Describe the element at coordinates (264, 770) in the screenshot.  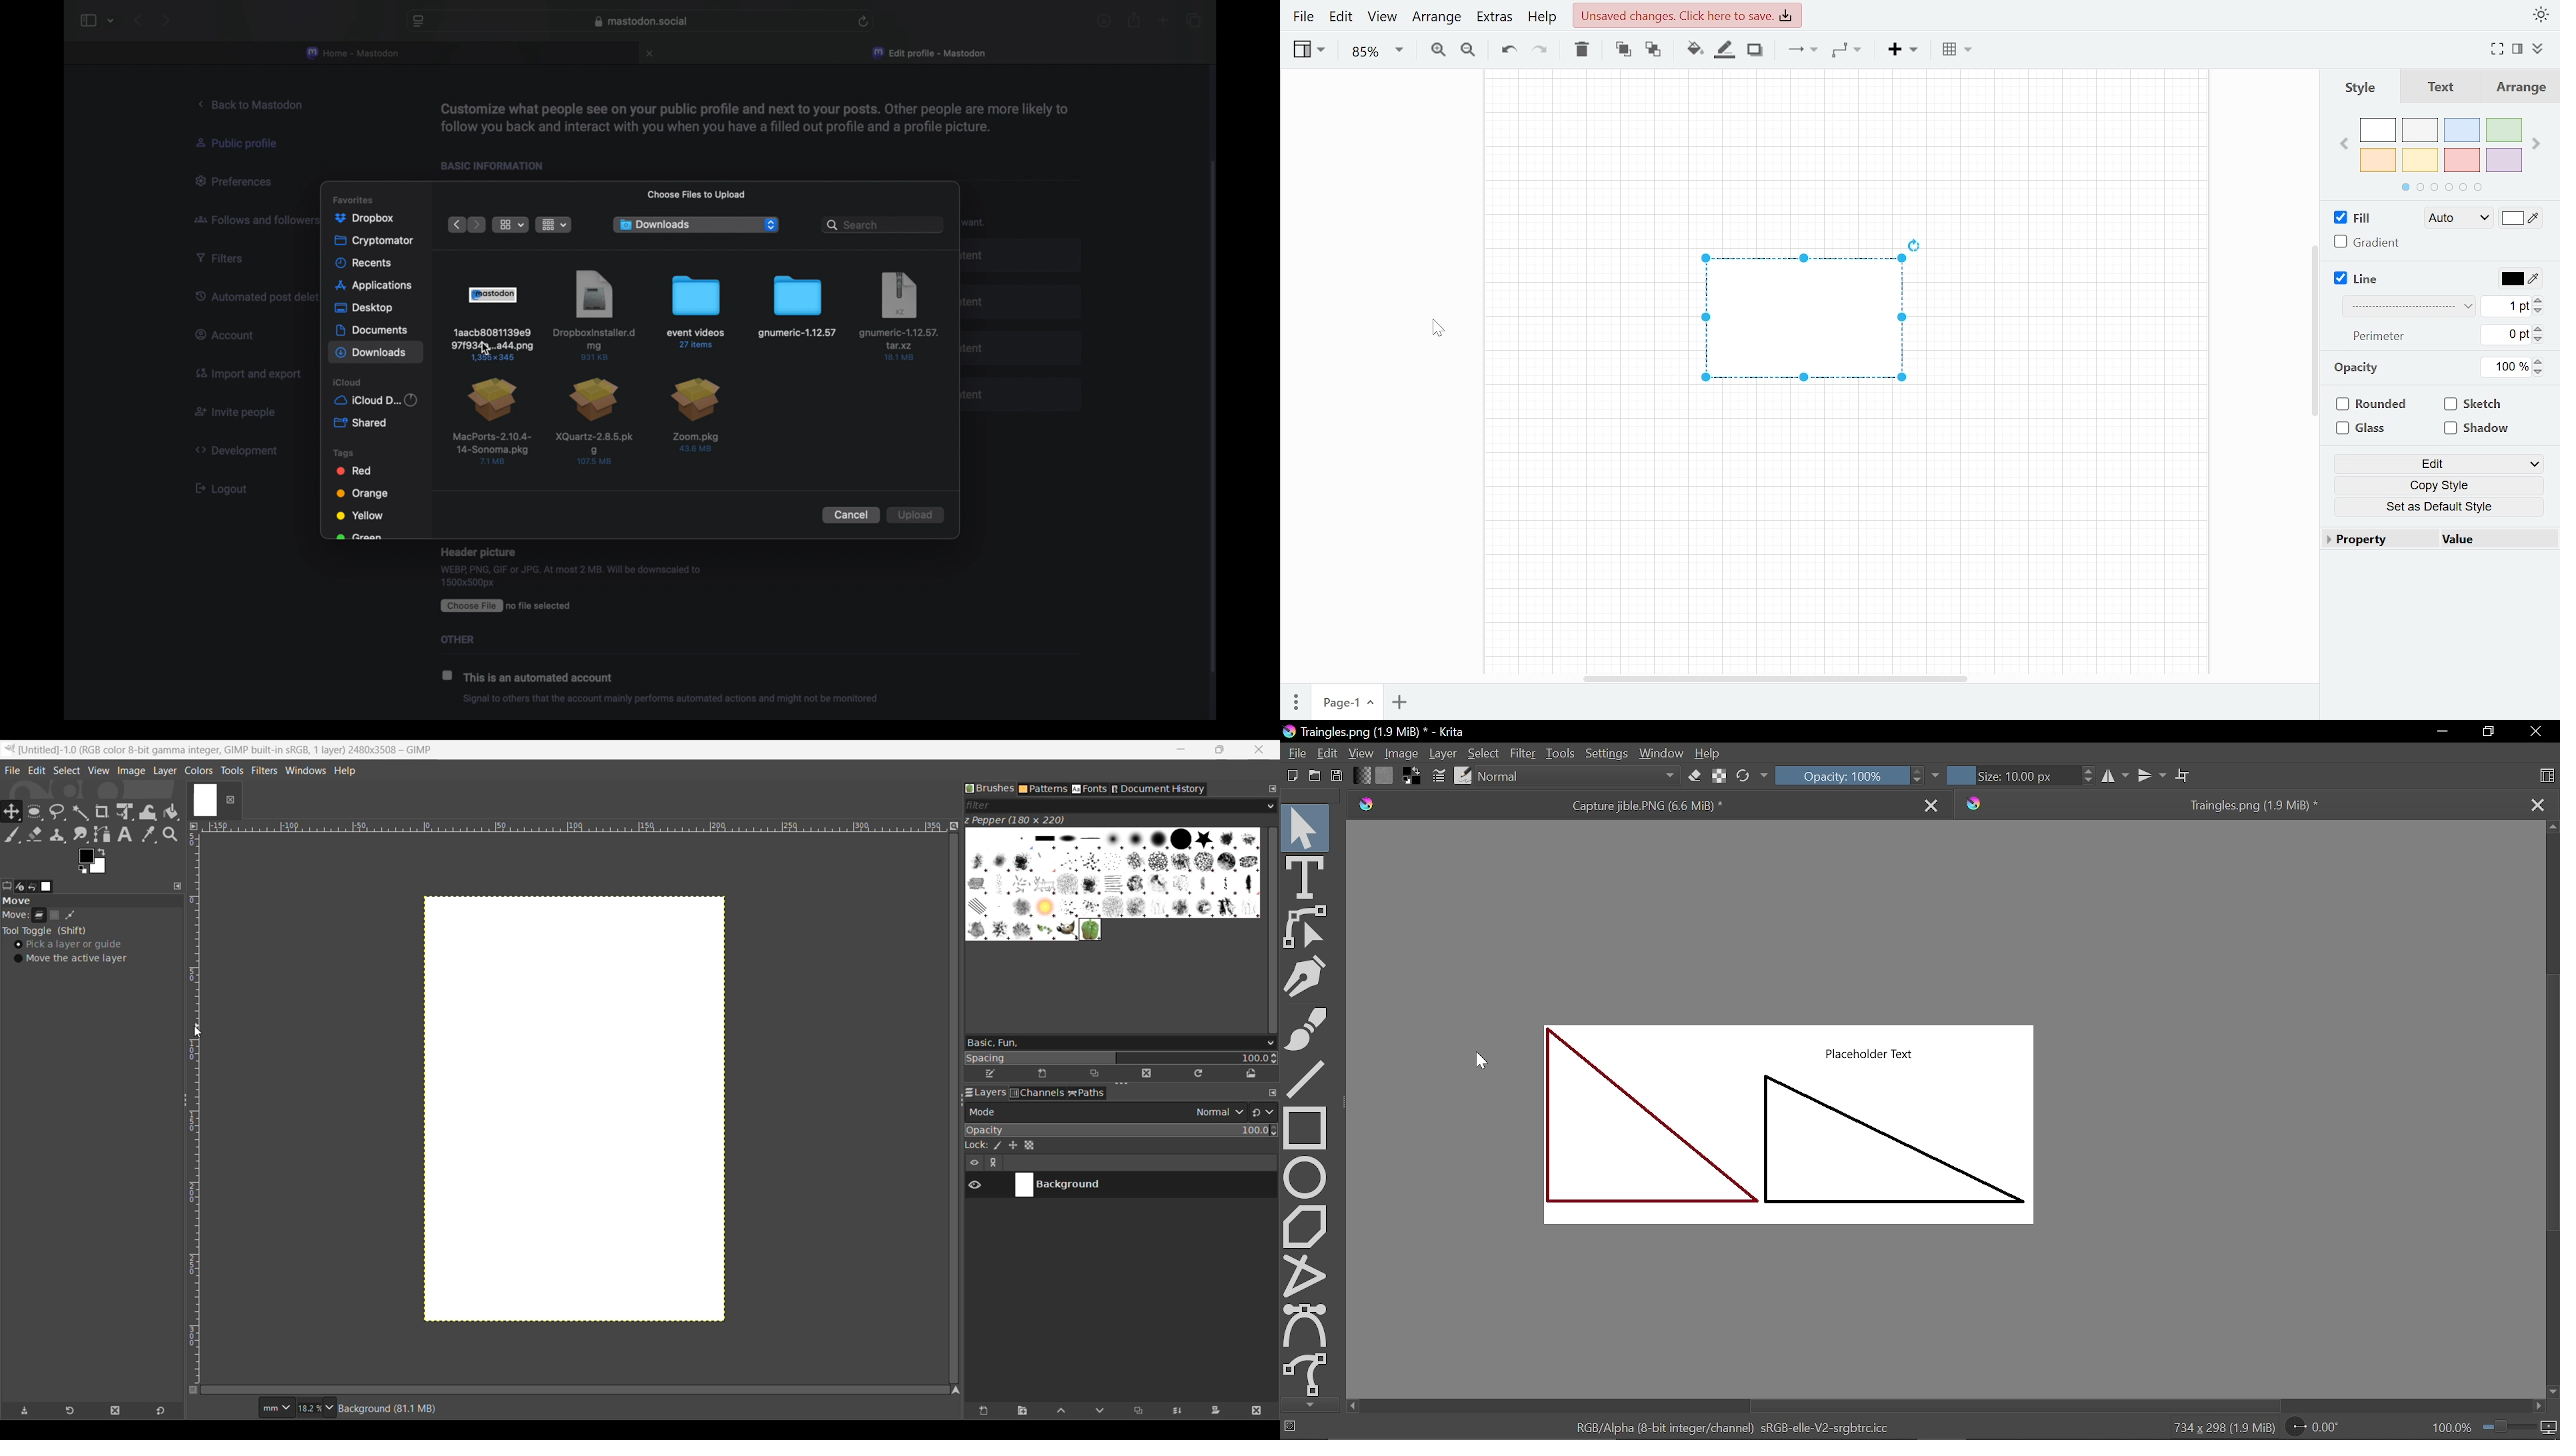
I see `Filters menu` at that location.